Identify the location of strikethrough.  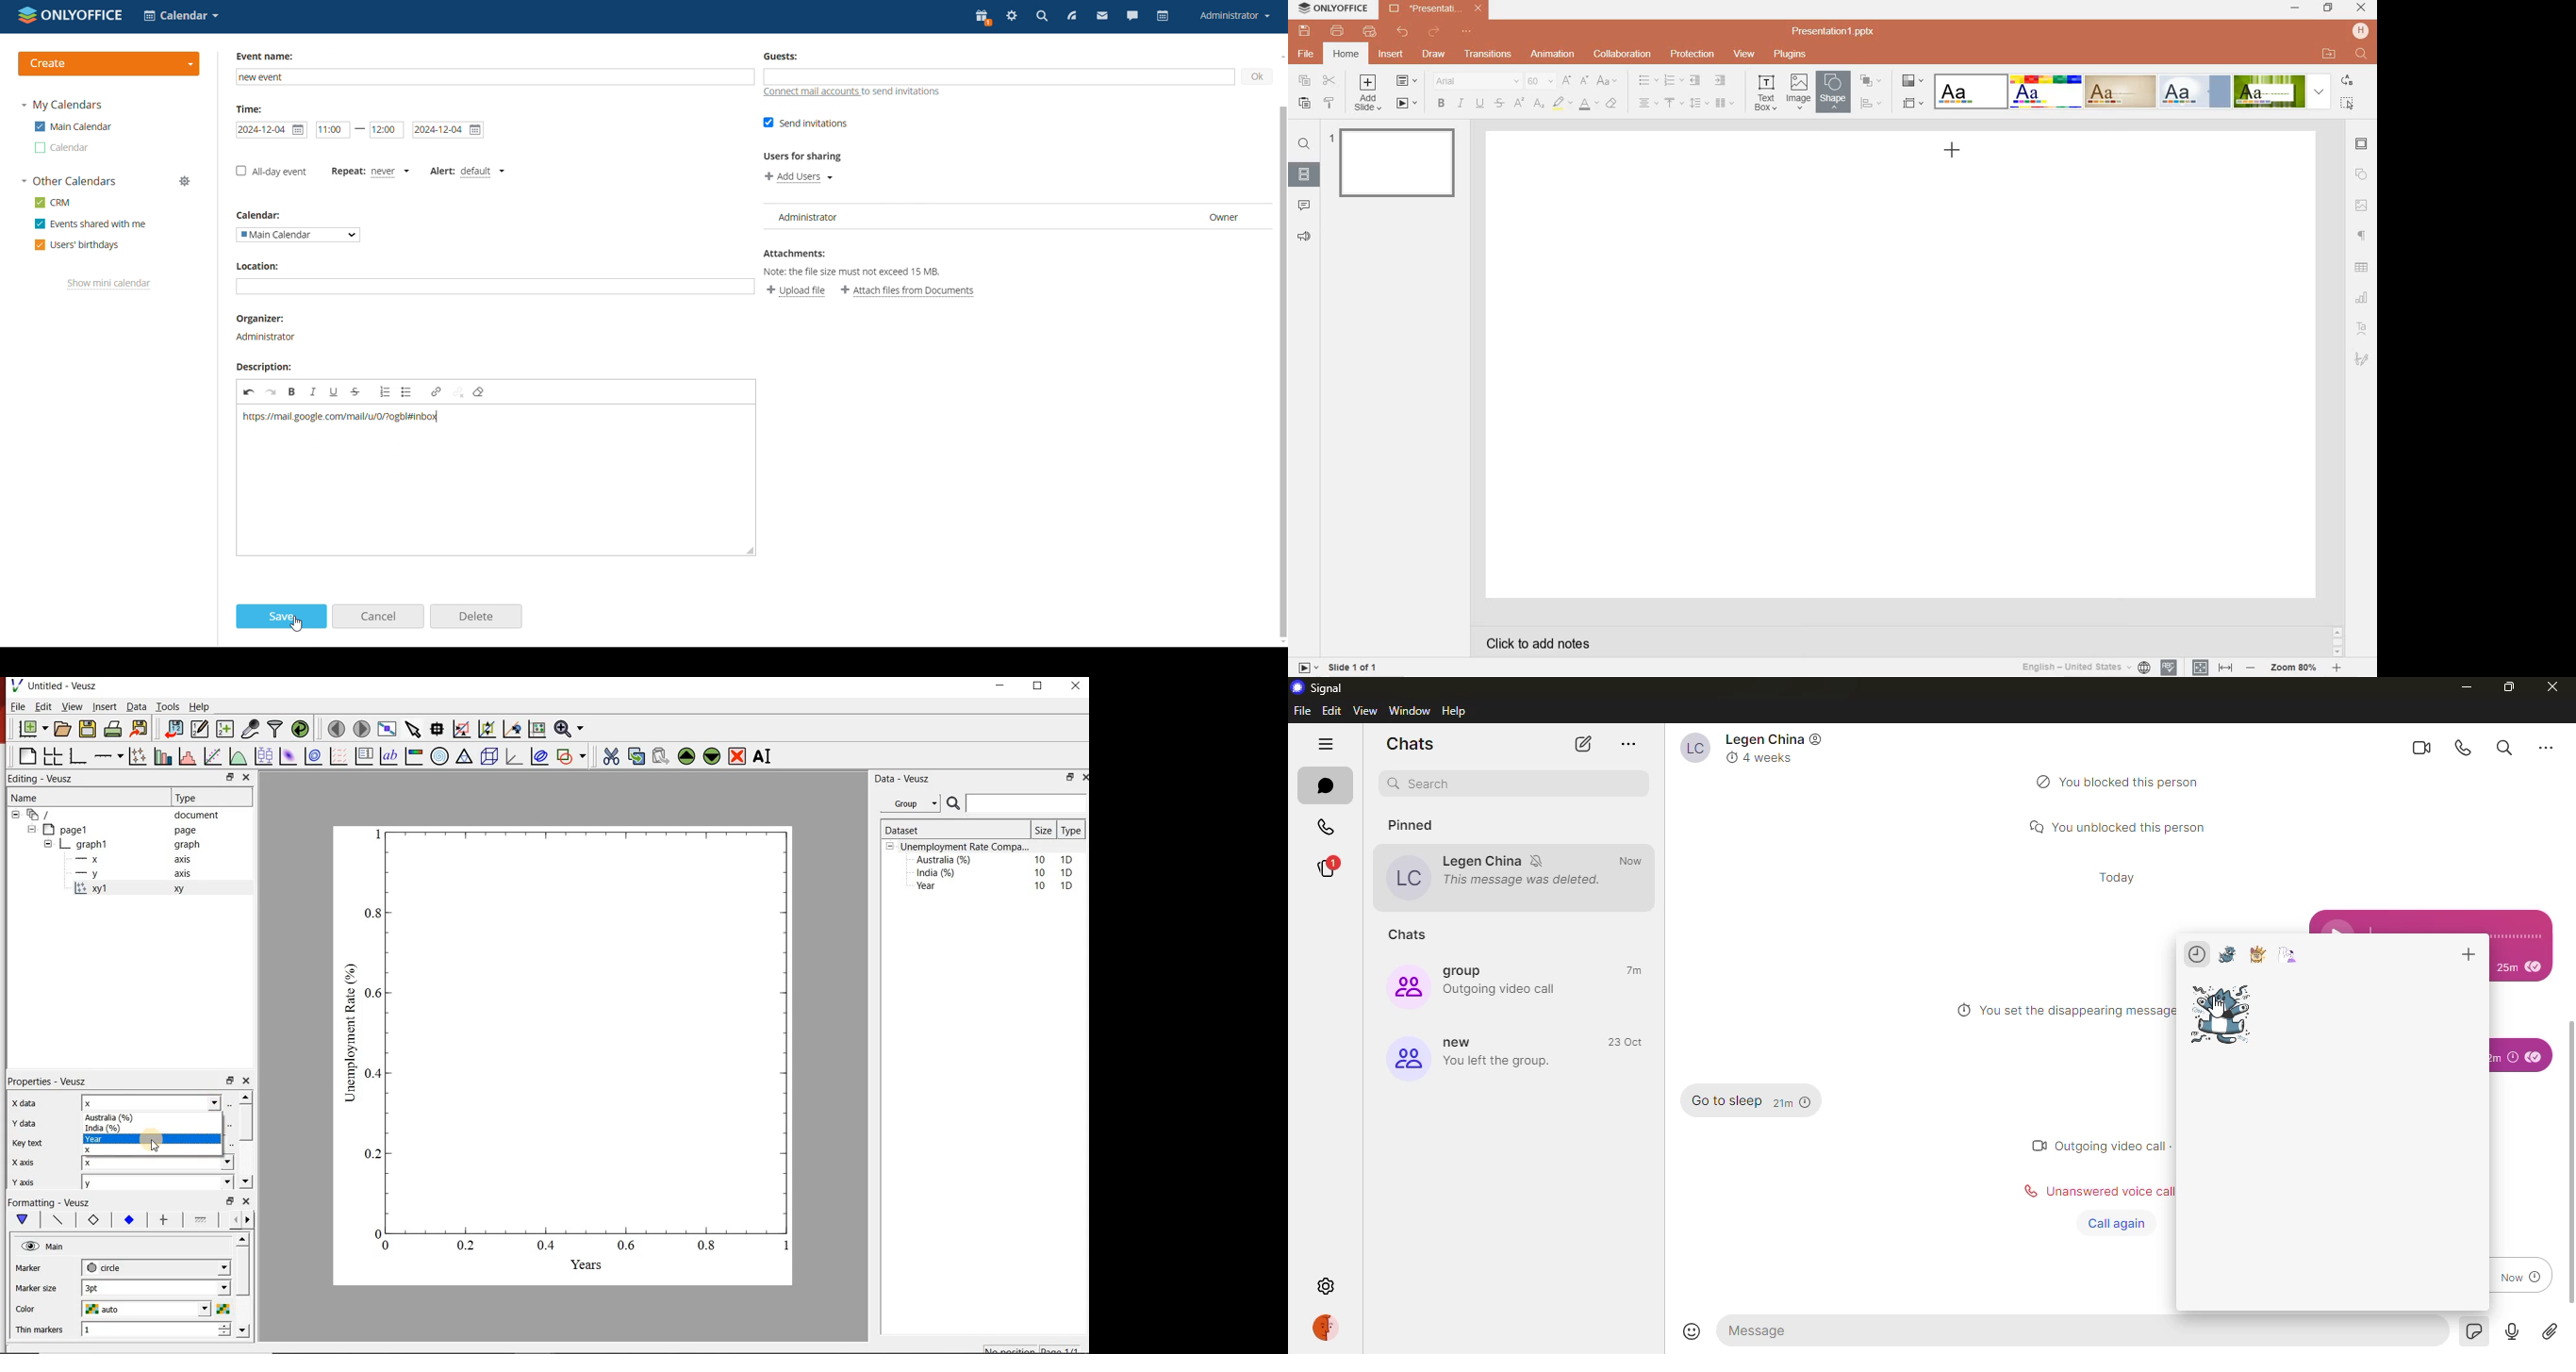
(1499, 104).